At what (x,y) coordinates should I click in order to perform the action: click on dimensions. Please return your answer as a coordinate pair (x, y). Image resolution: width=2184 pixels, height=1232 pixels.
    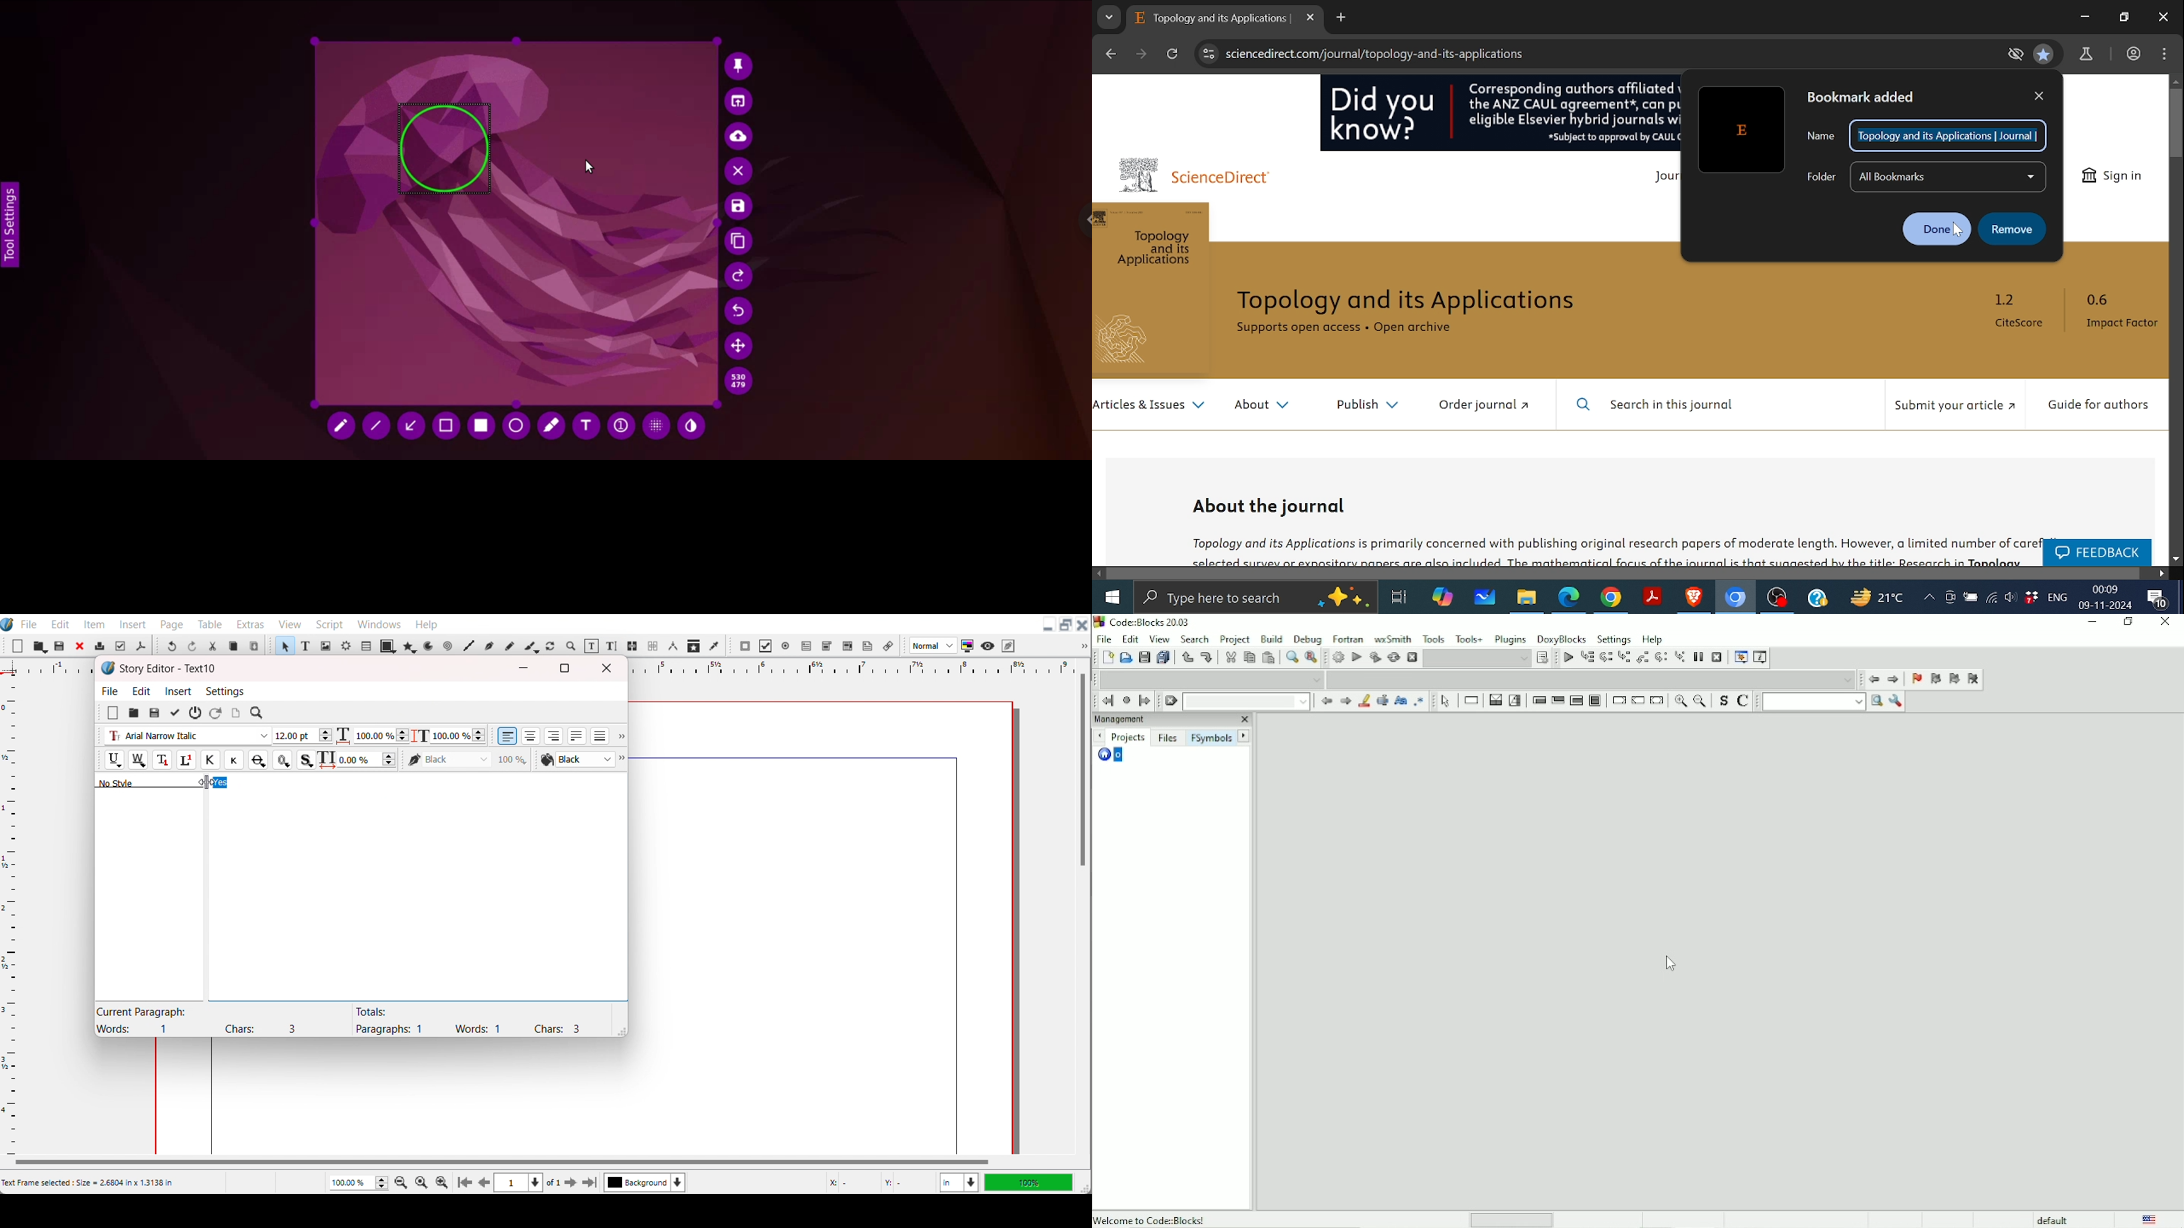
    Looking at the image, I should click on (741, 381).